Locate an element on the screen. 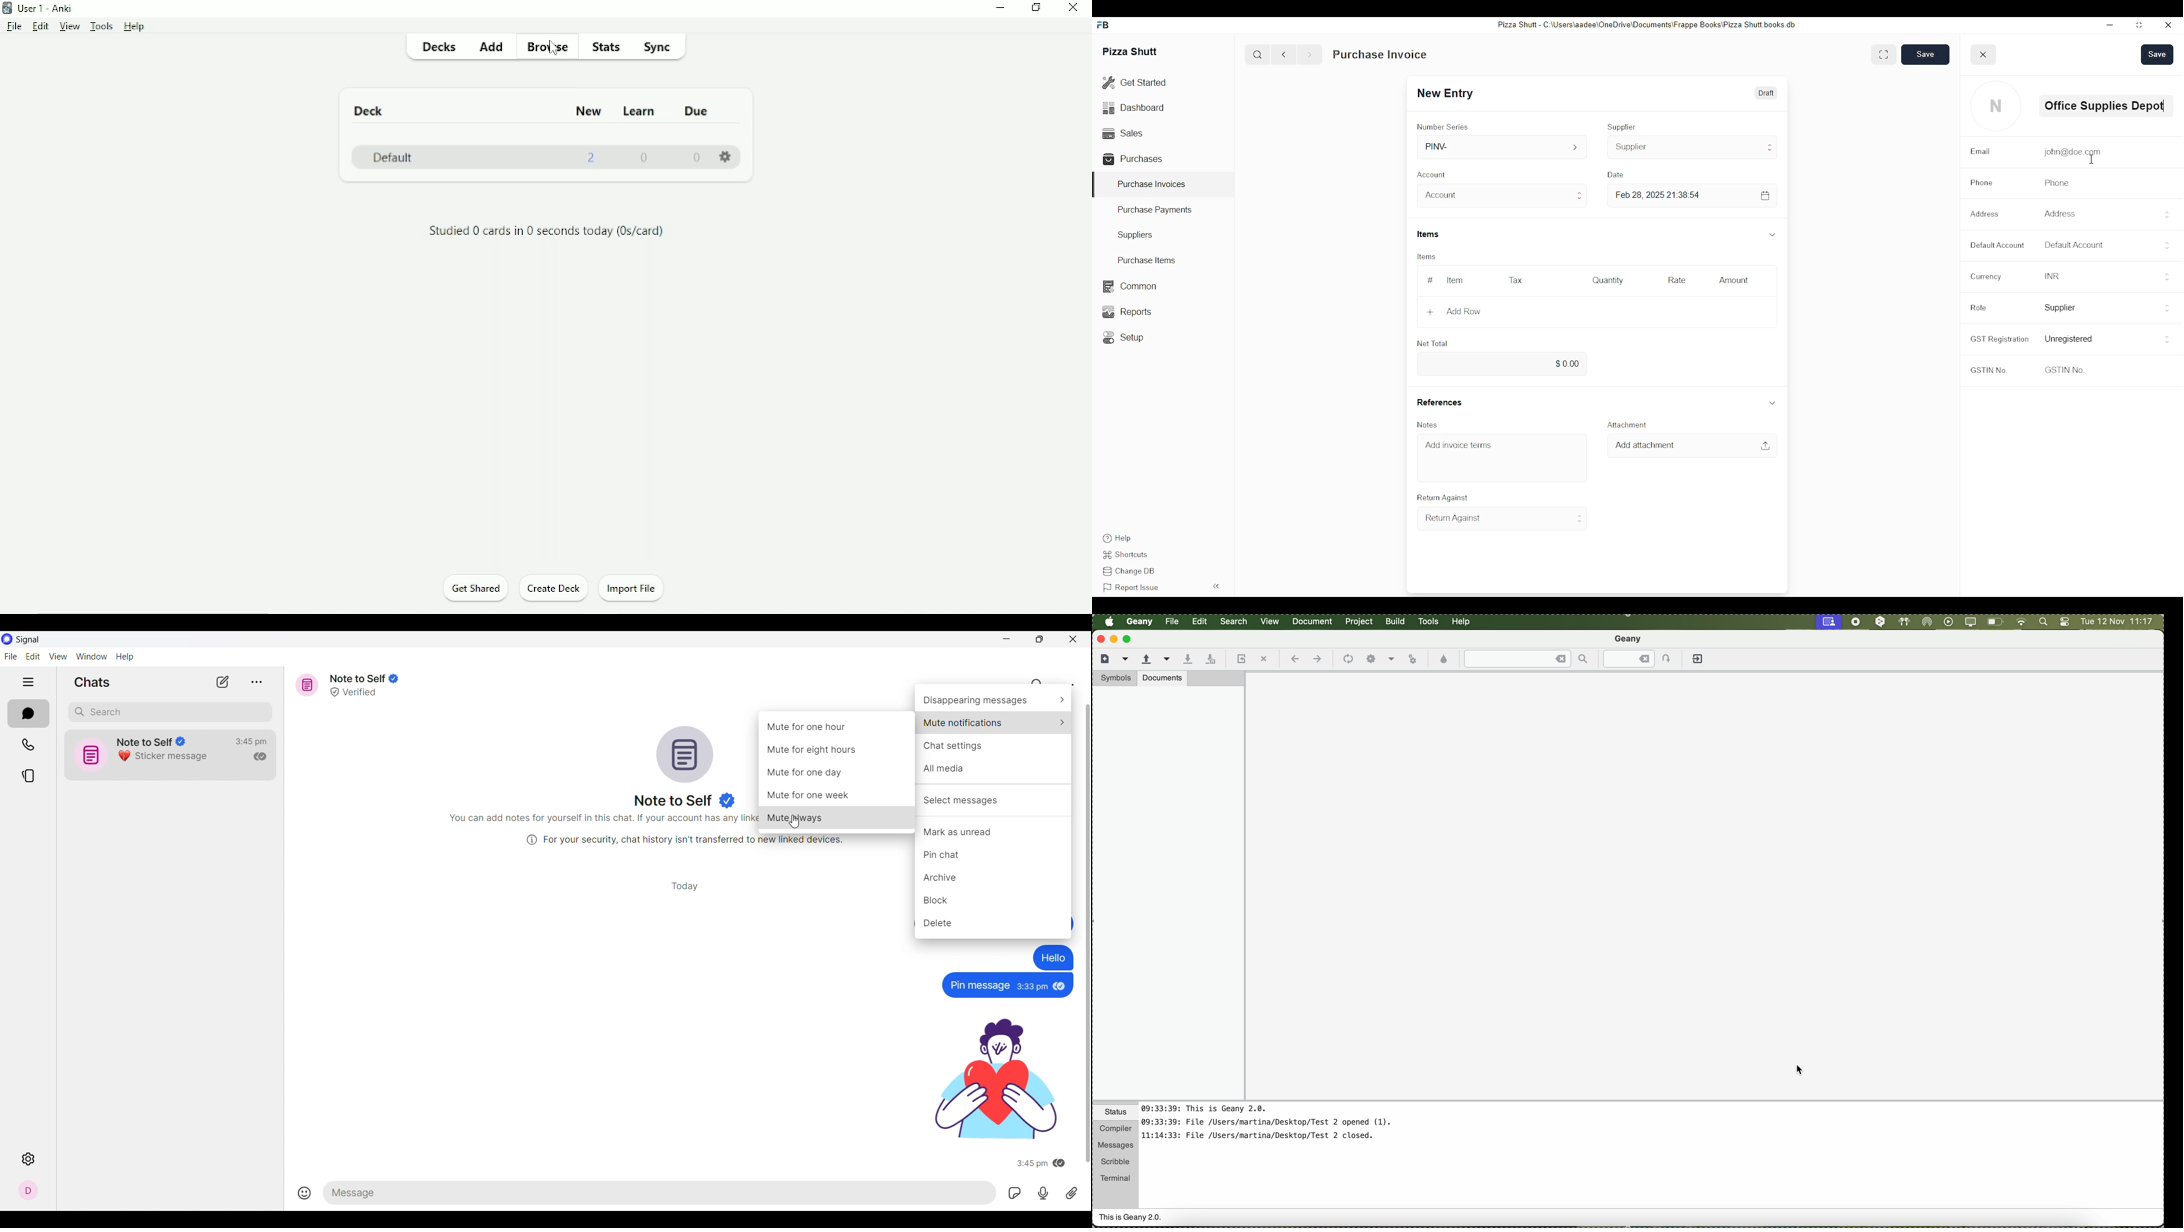 This screenshot has height=1232, width=2184. Role is located at coordinates (1978, 308).